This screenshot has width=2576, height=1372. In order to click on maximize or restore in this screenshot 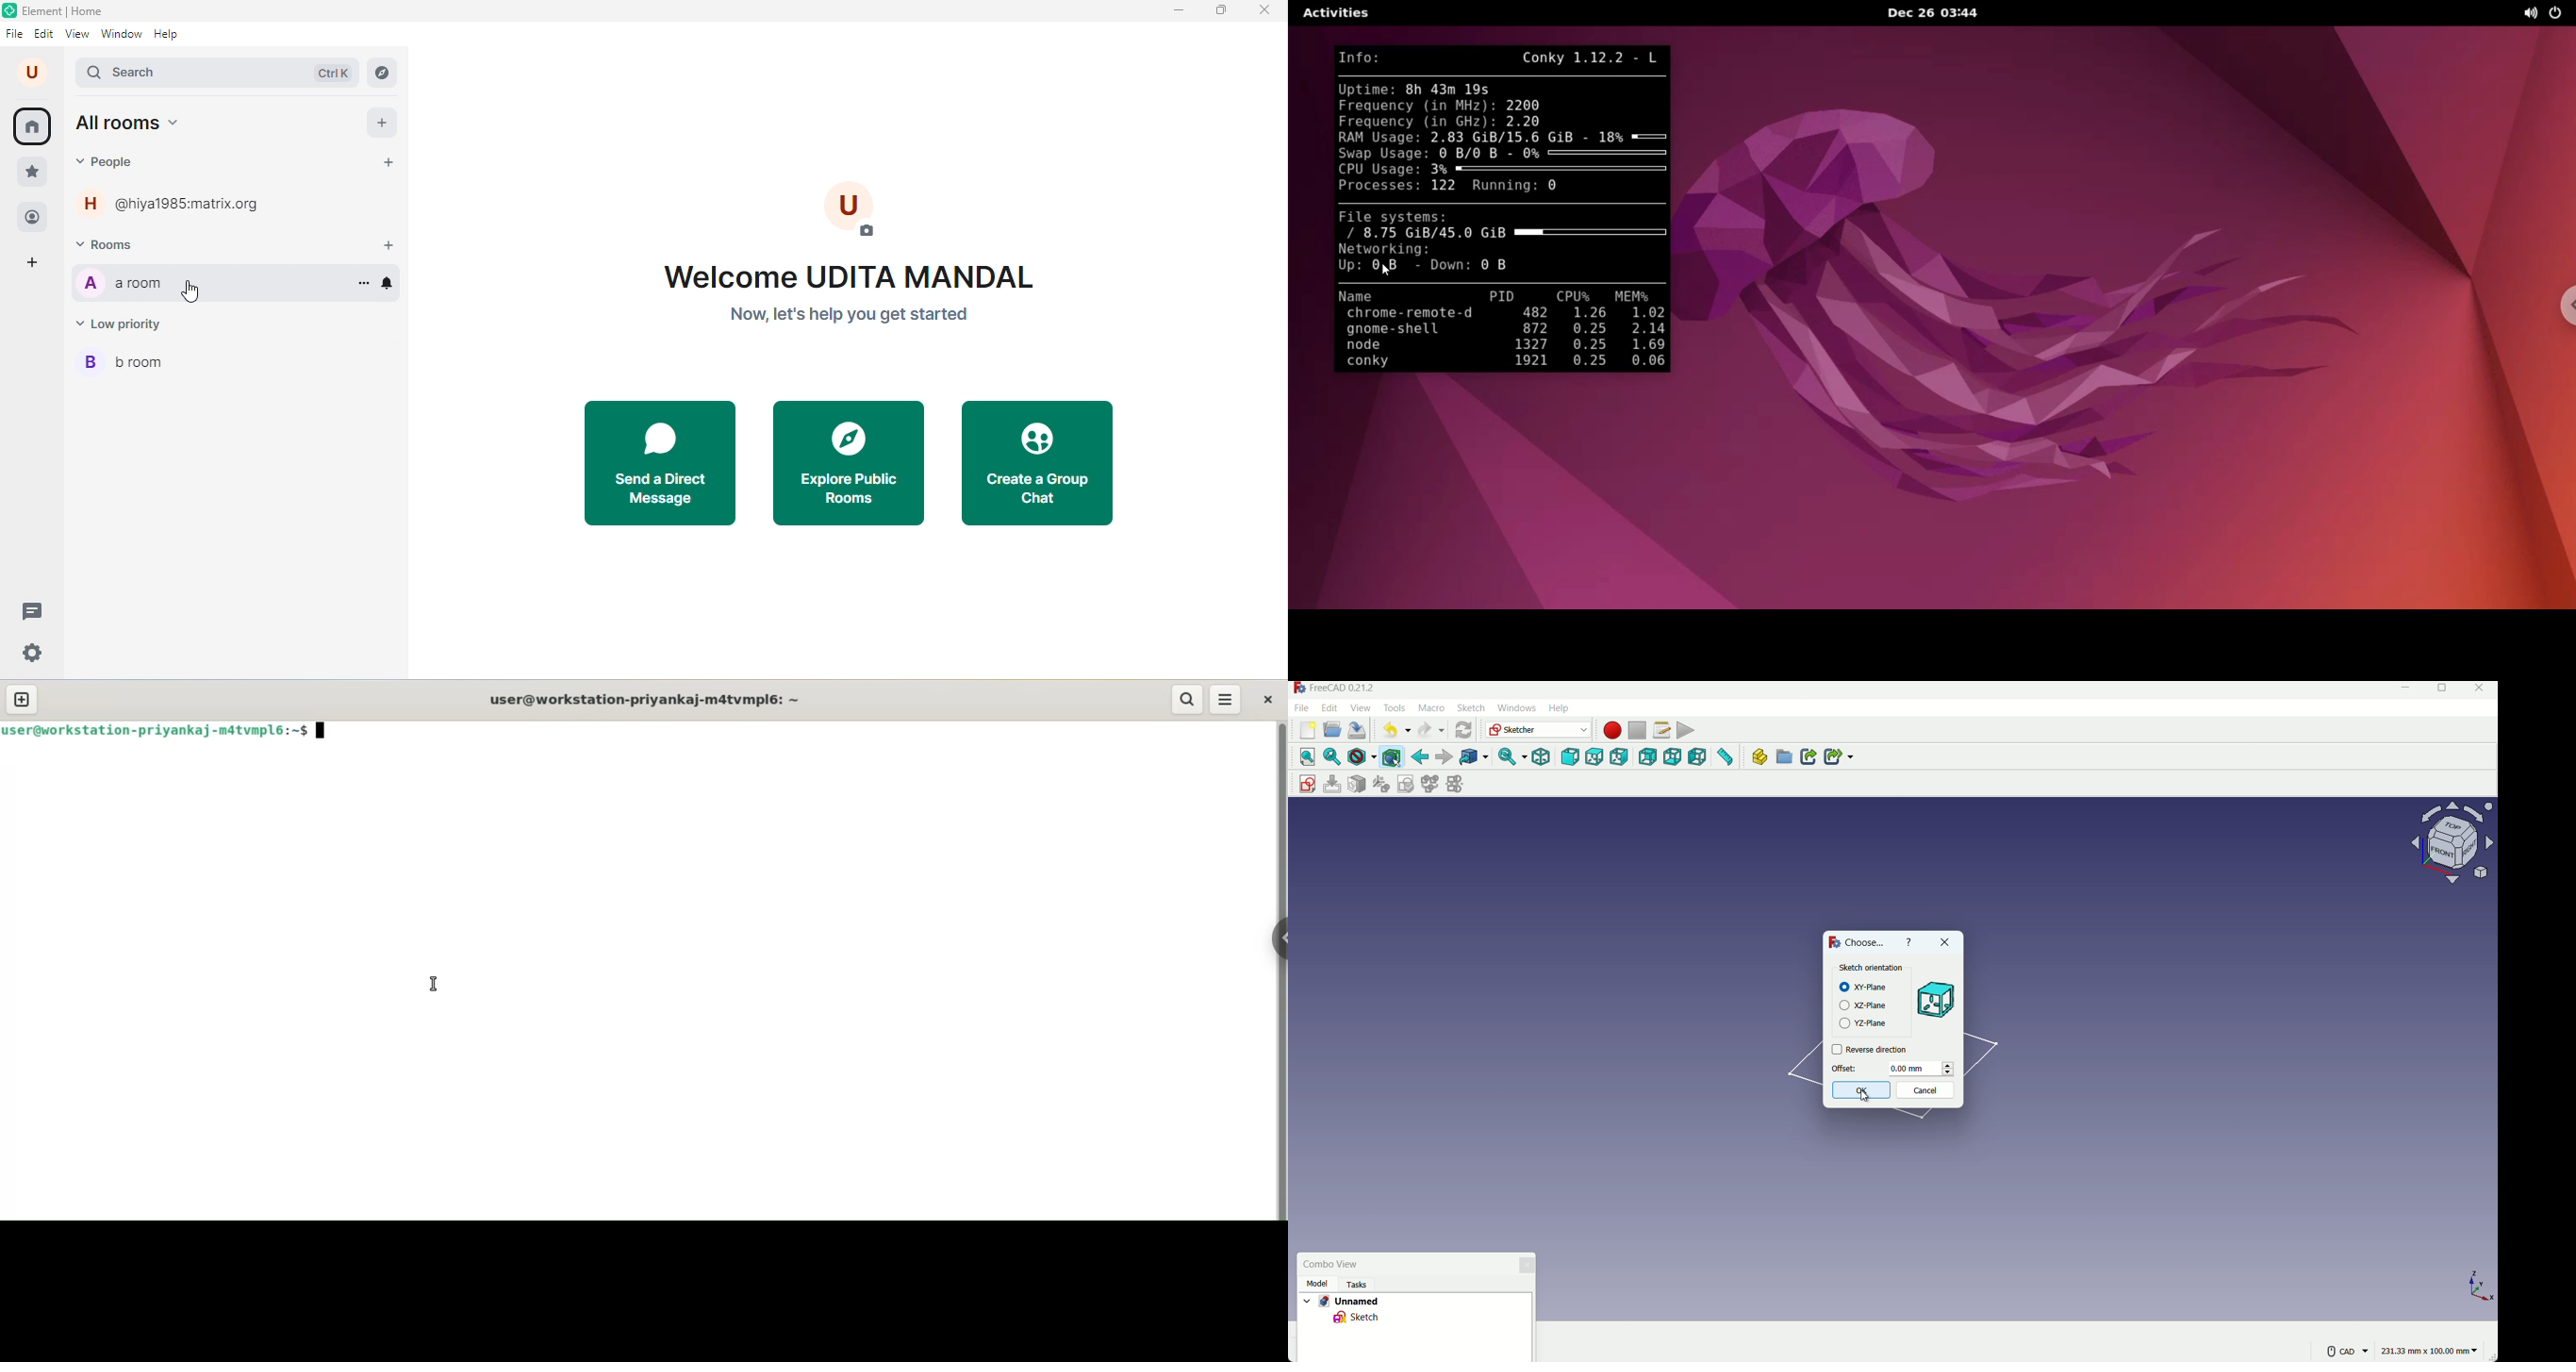, I will do `click(2444, 690)`.